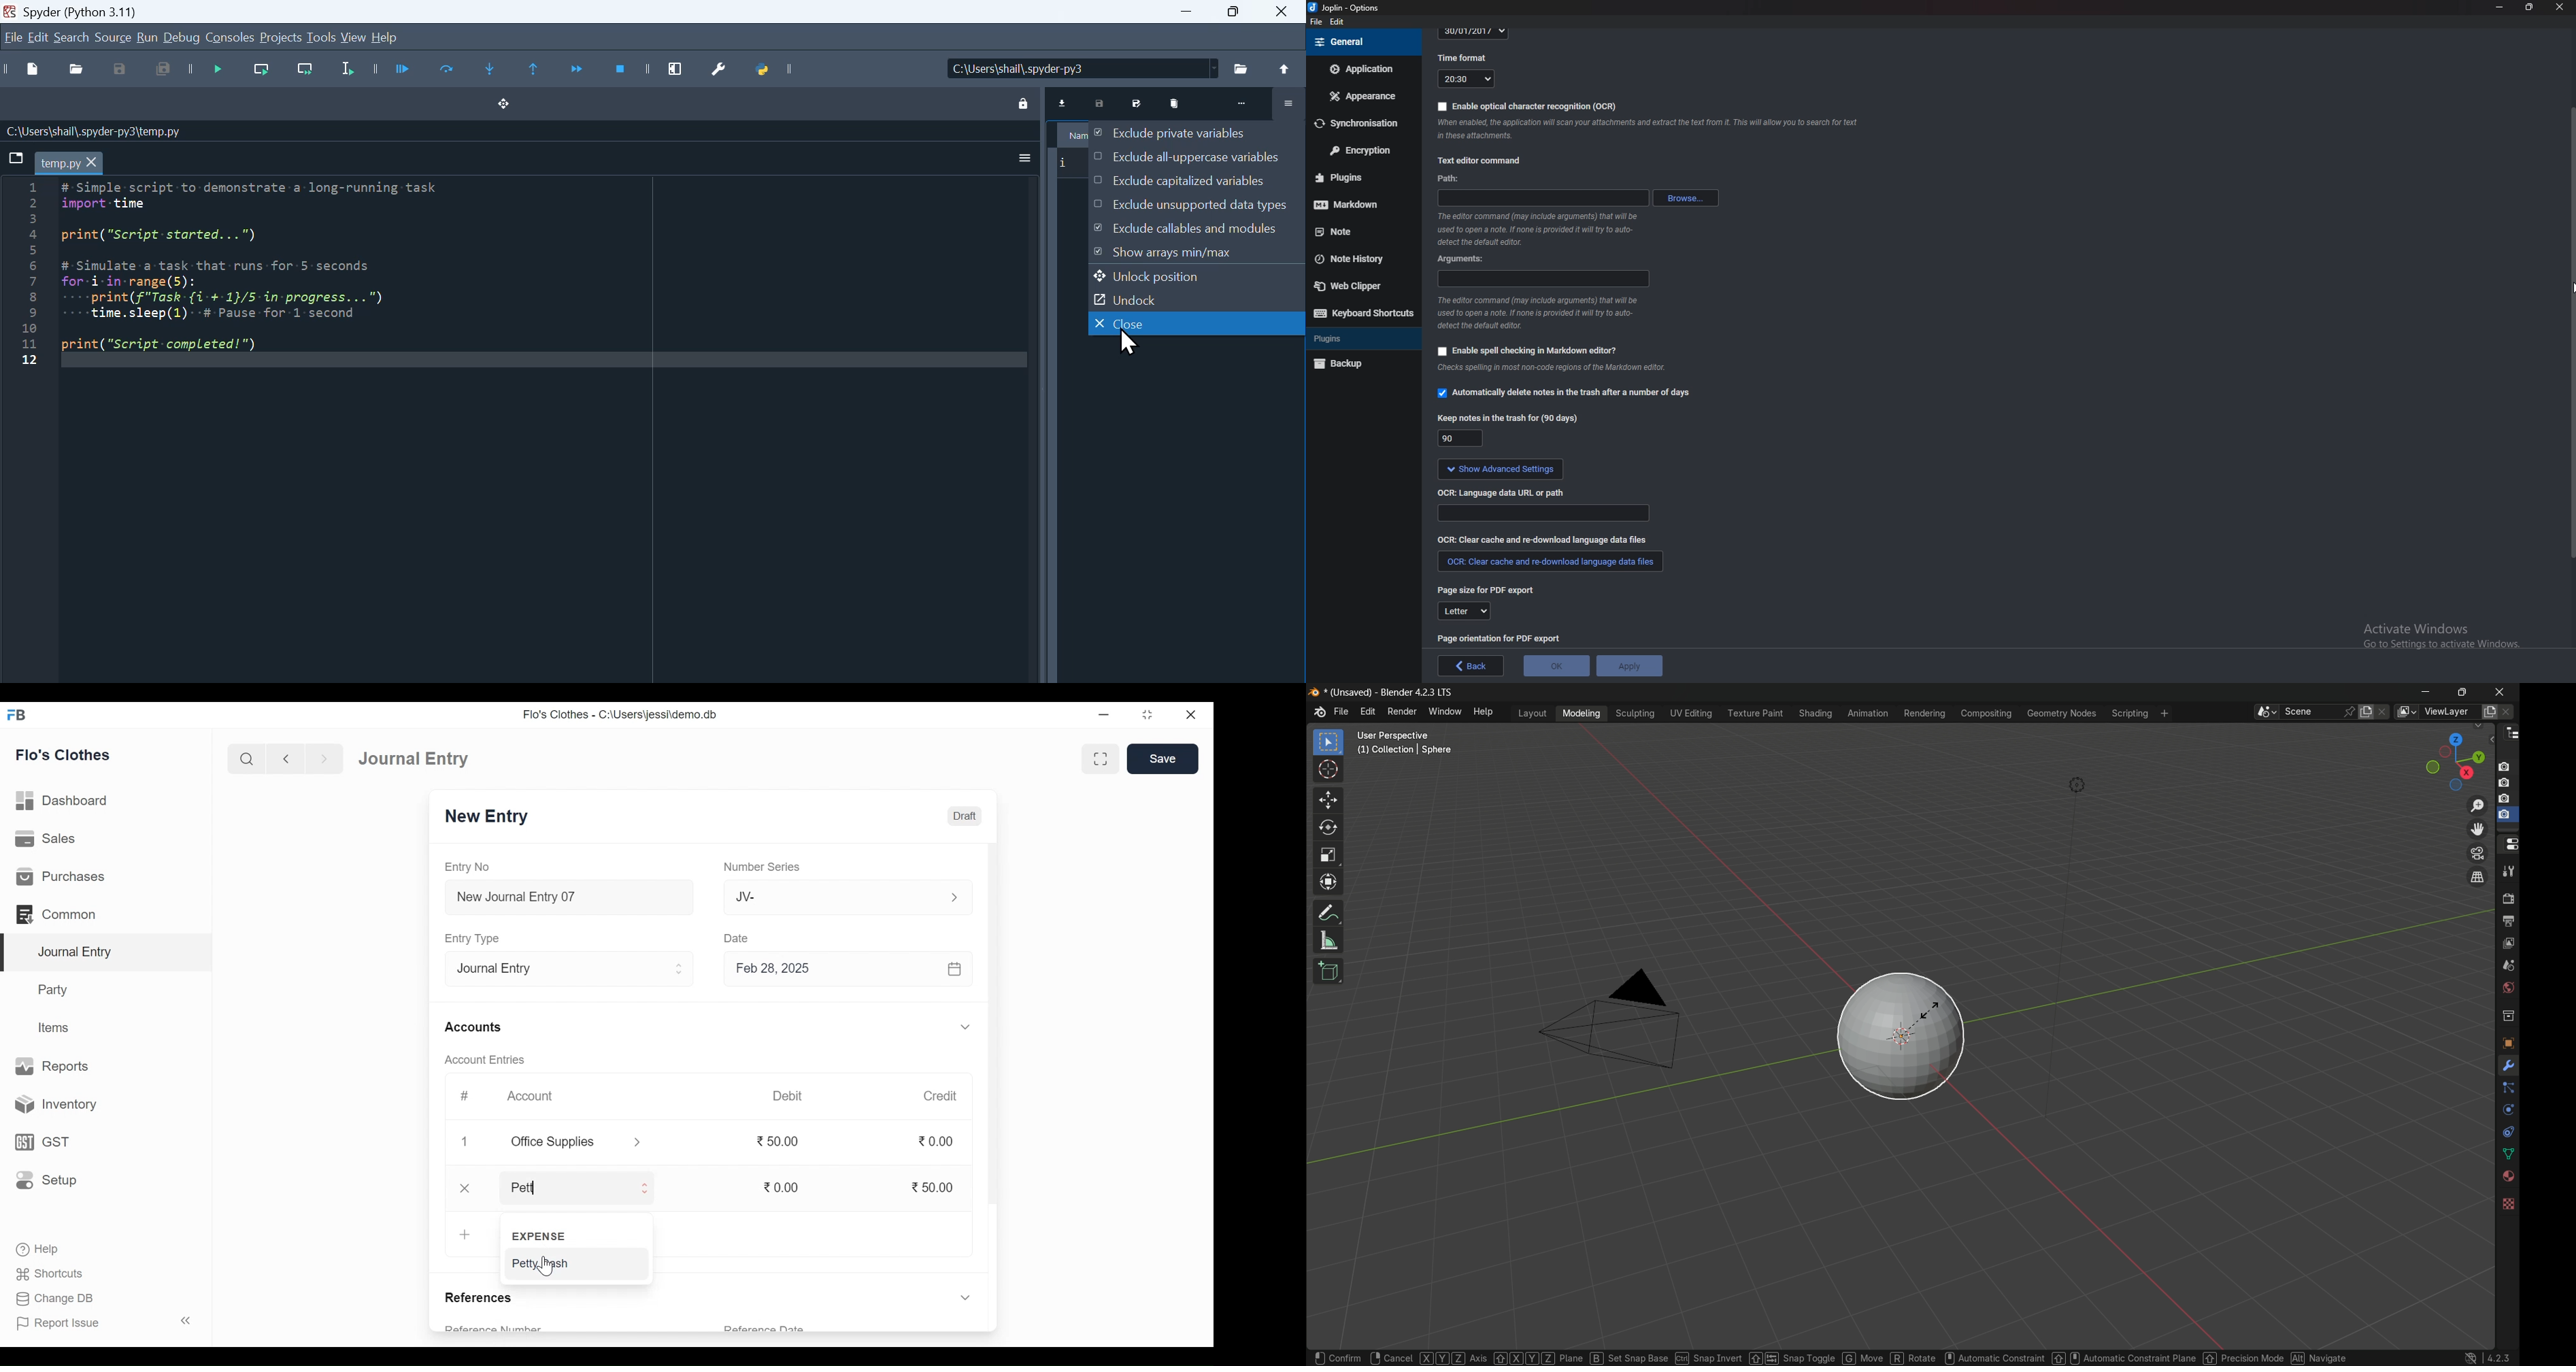 The height and width of the screenshot is (1372, 2576). Describe the element at coordinates (465, 1095) in the screenshot. I see `#` at that location.